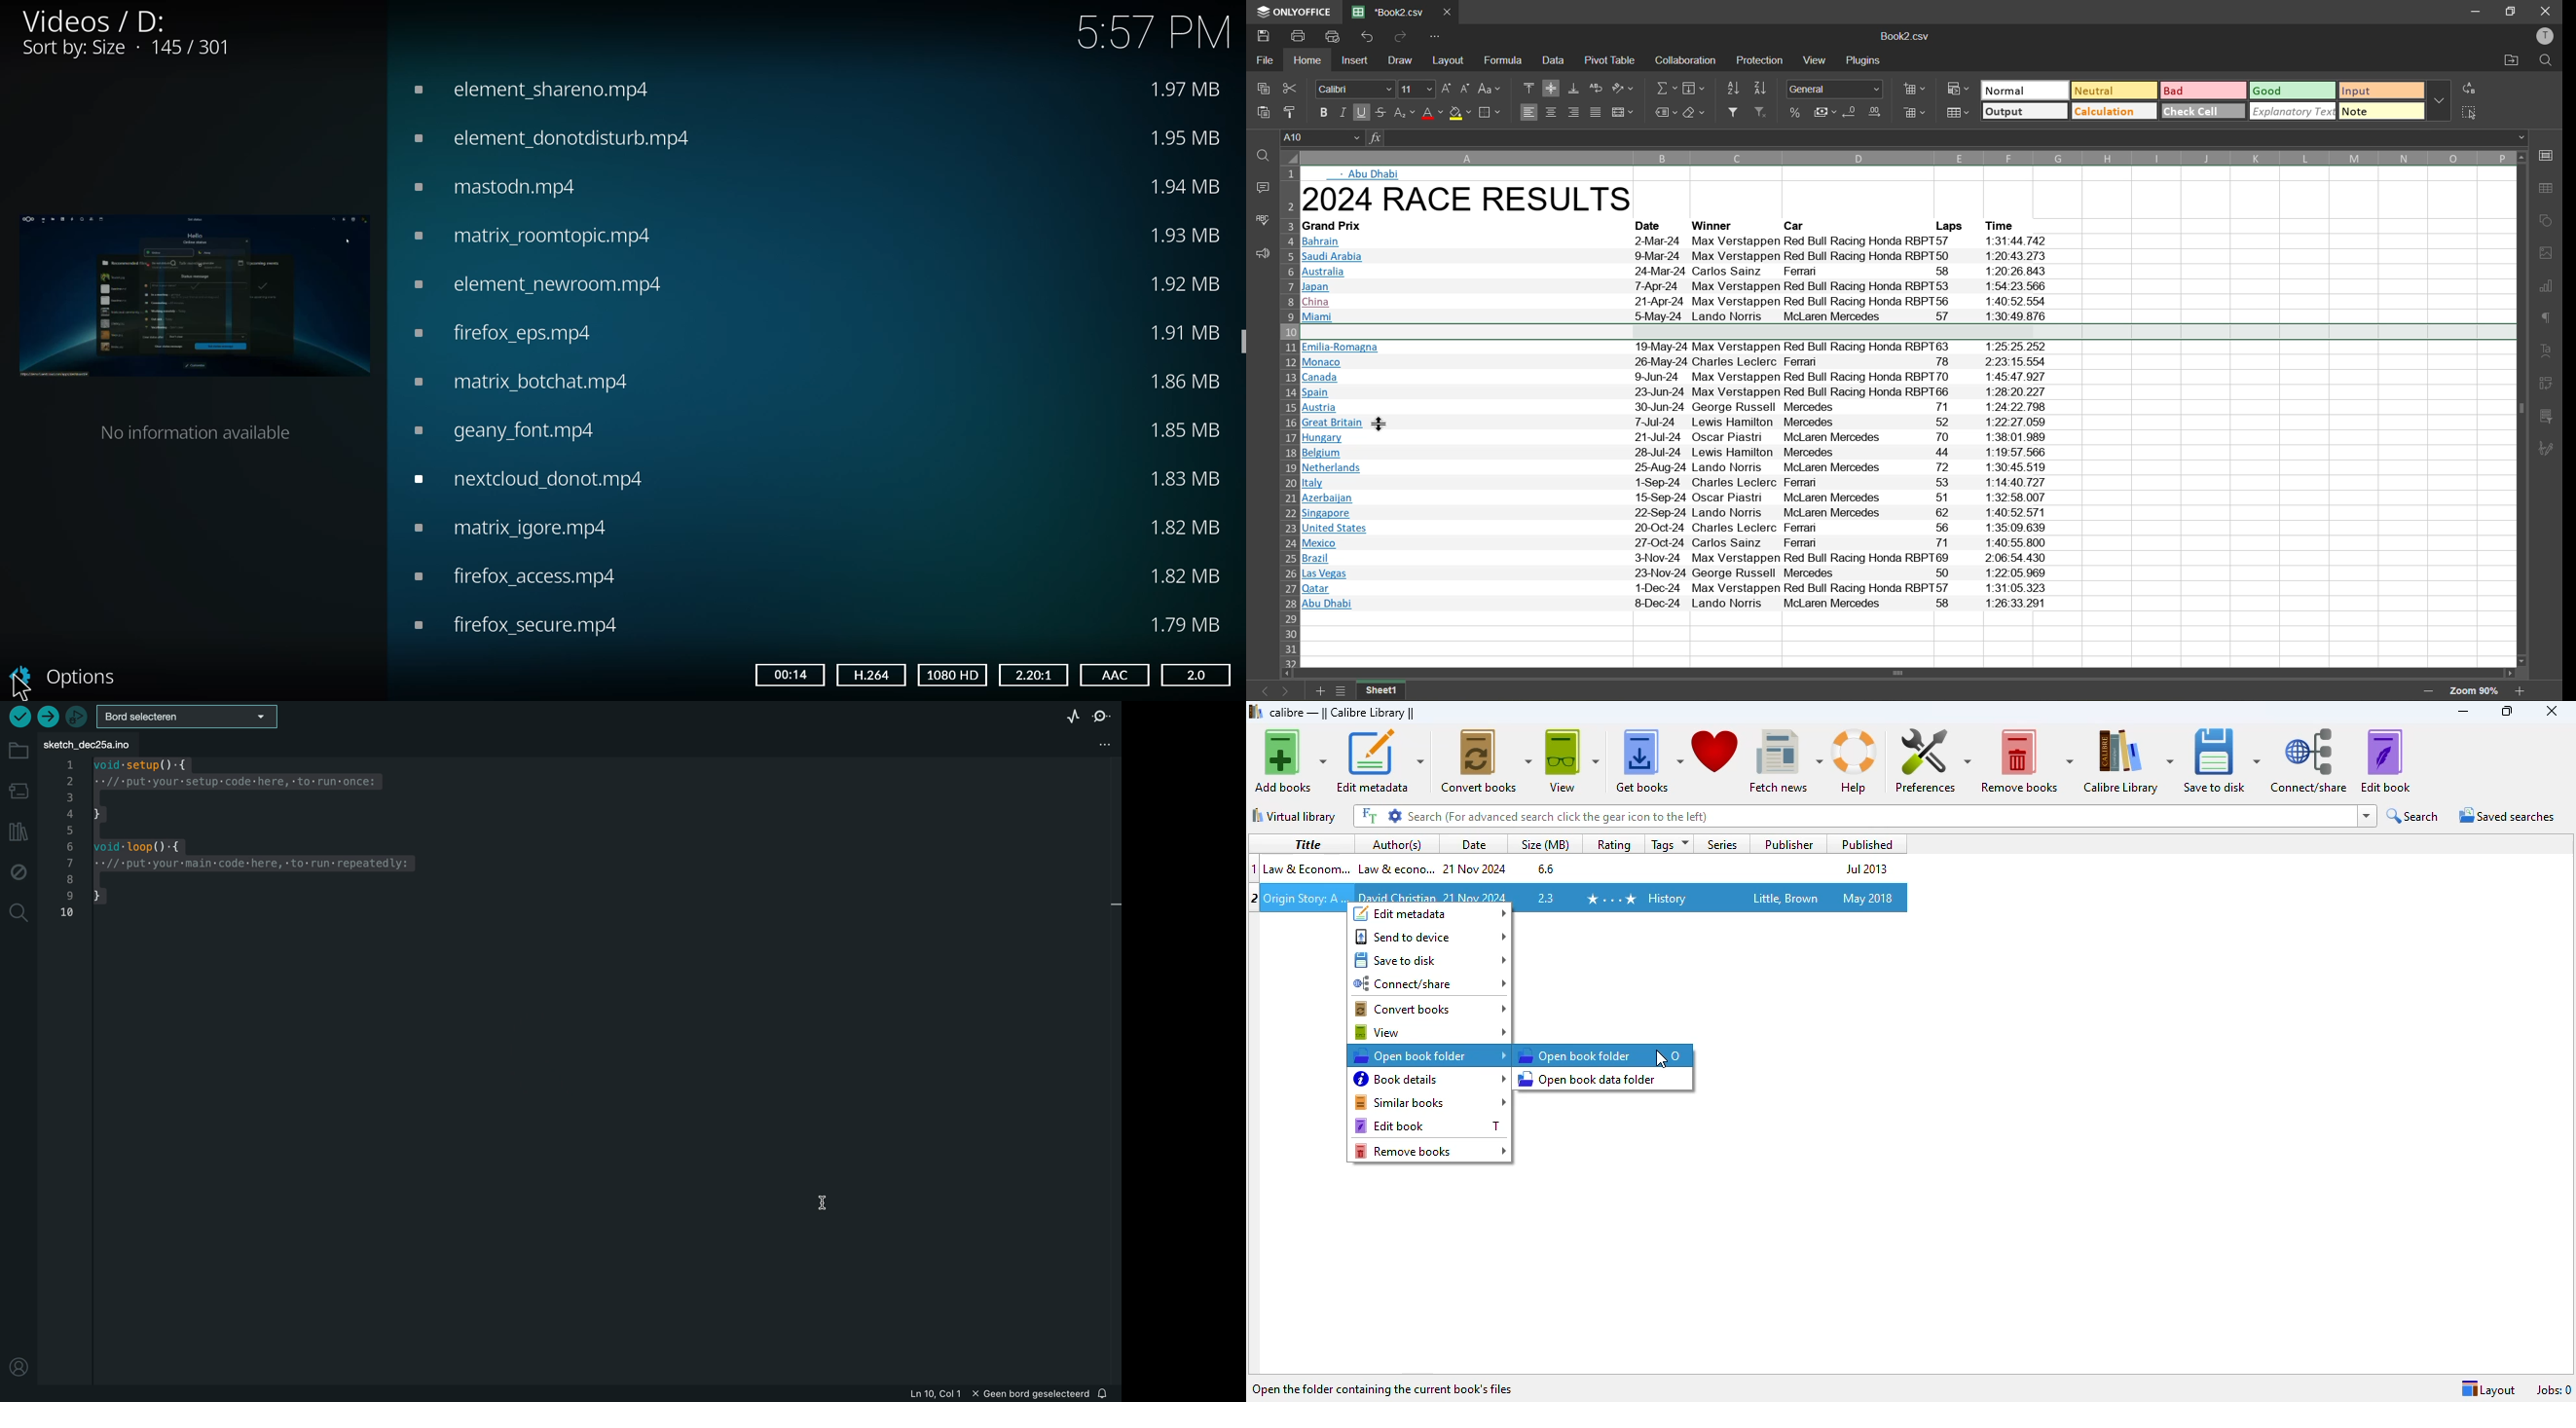  Describe the element at coordinates (1678, 302) in the screenshot. I see `China 21-Apr-24 Max Verstappen Red Bull Racing Honda RBPT56 1:40:52 554` at that location.